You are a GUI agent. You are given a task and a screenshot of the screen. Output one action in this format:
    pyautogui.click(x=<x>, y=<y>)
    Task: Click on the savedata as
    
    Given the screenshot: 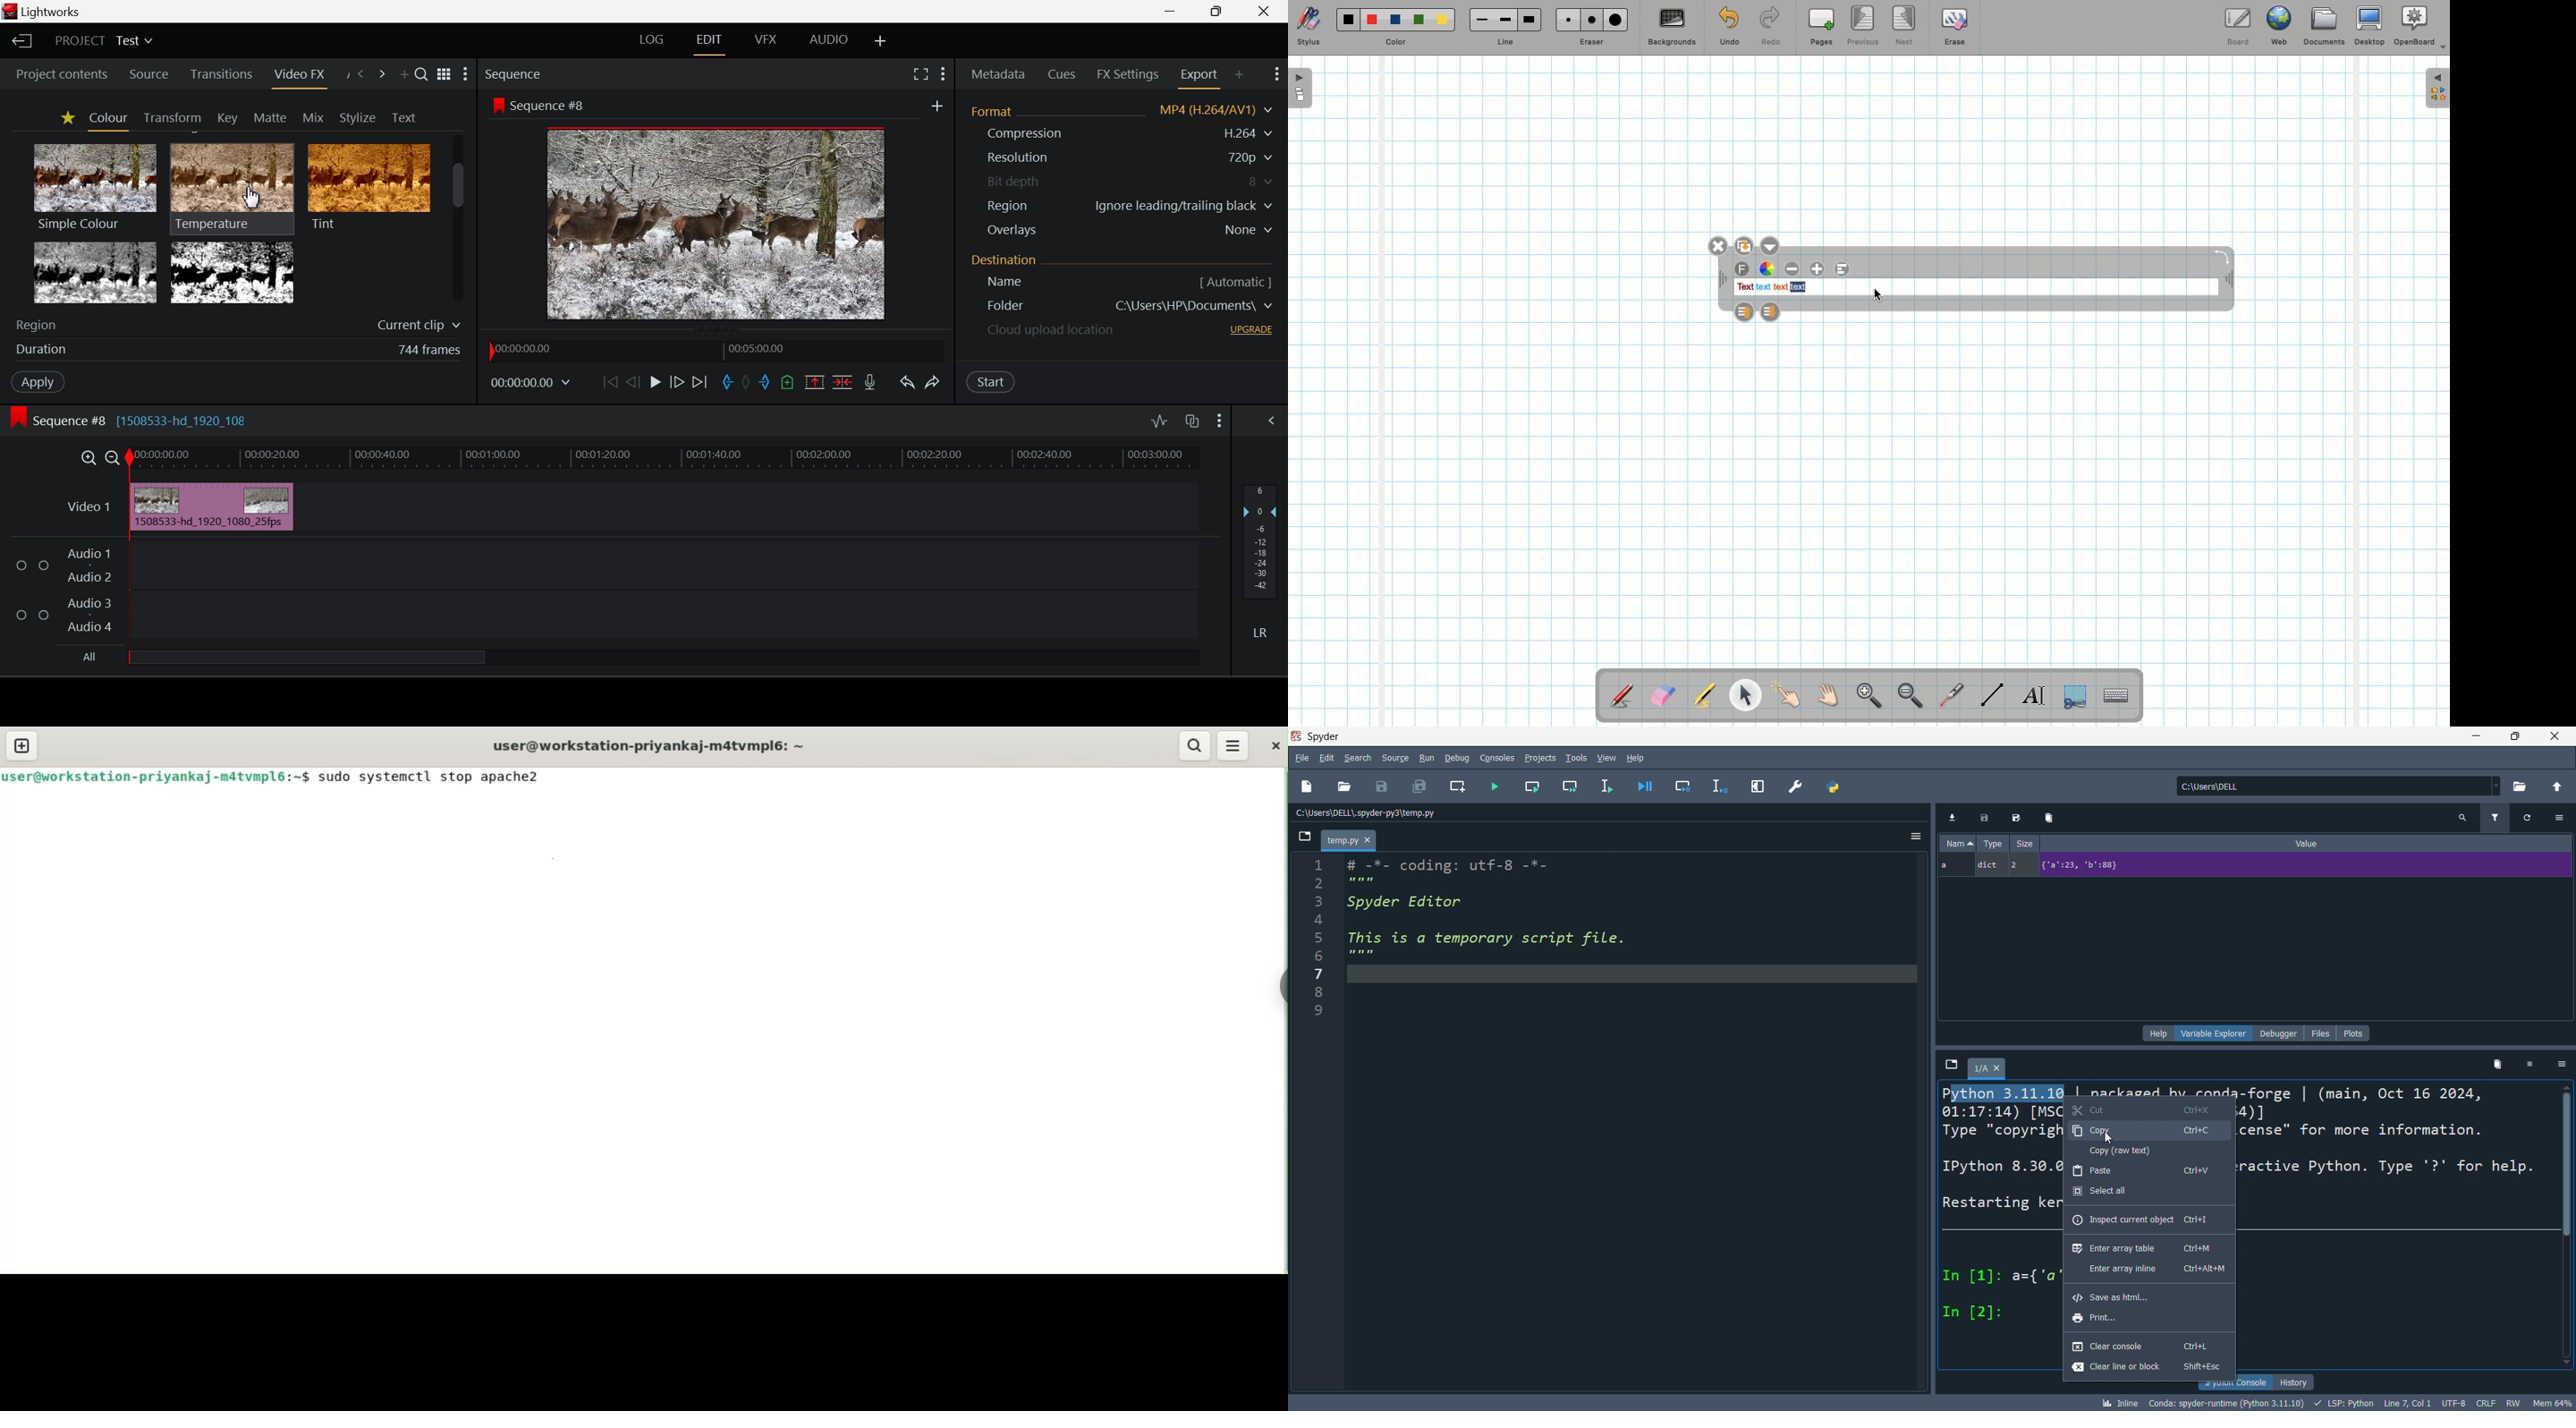 What is the action you would take?
    pyautogui.click(x=2019, y=816)
    